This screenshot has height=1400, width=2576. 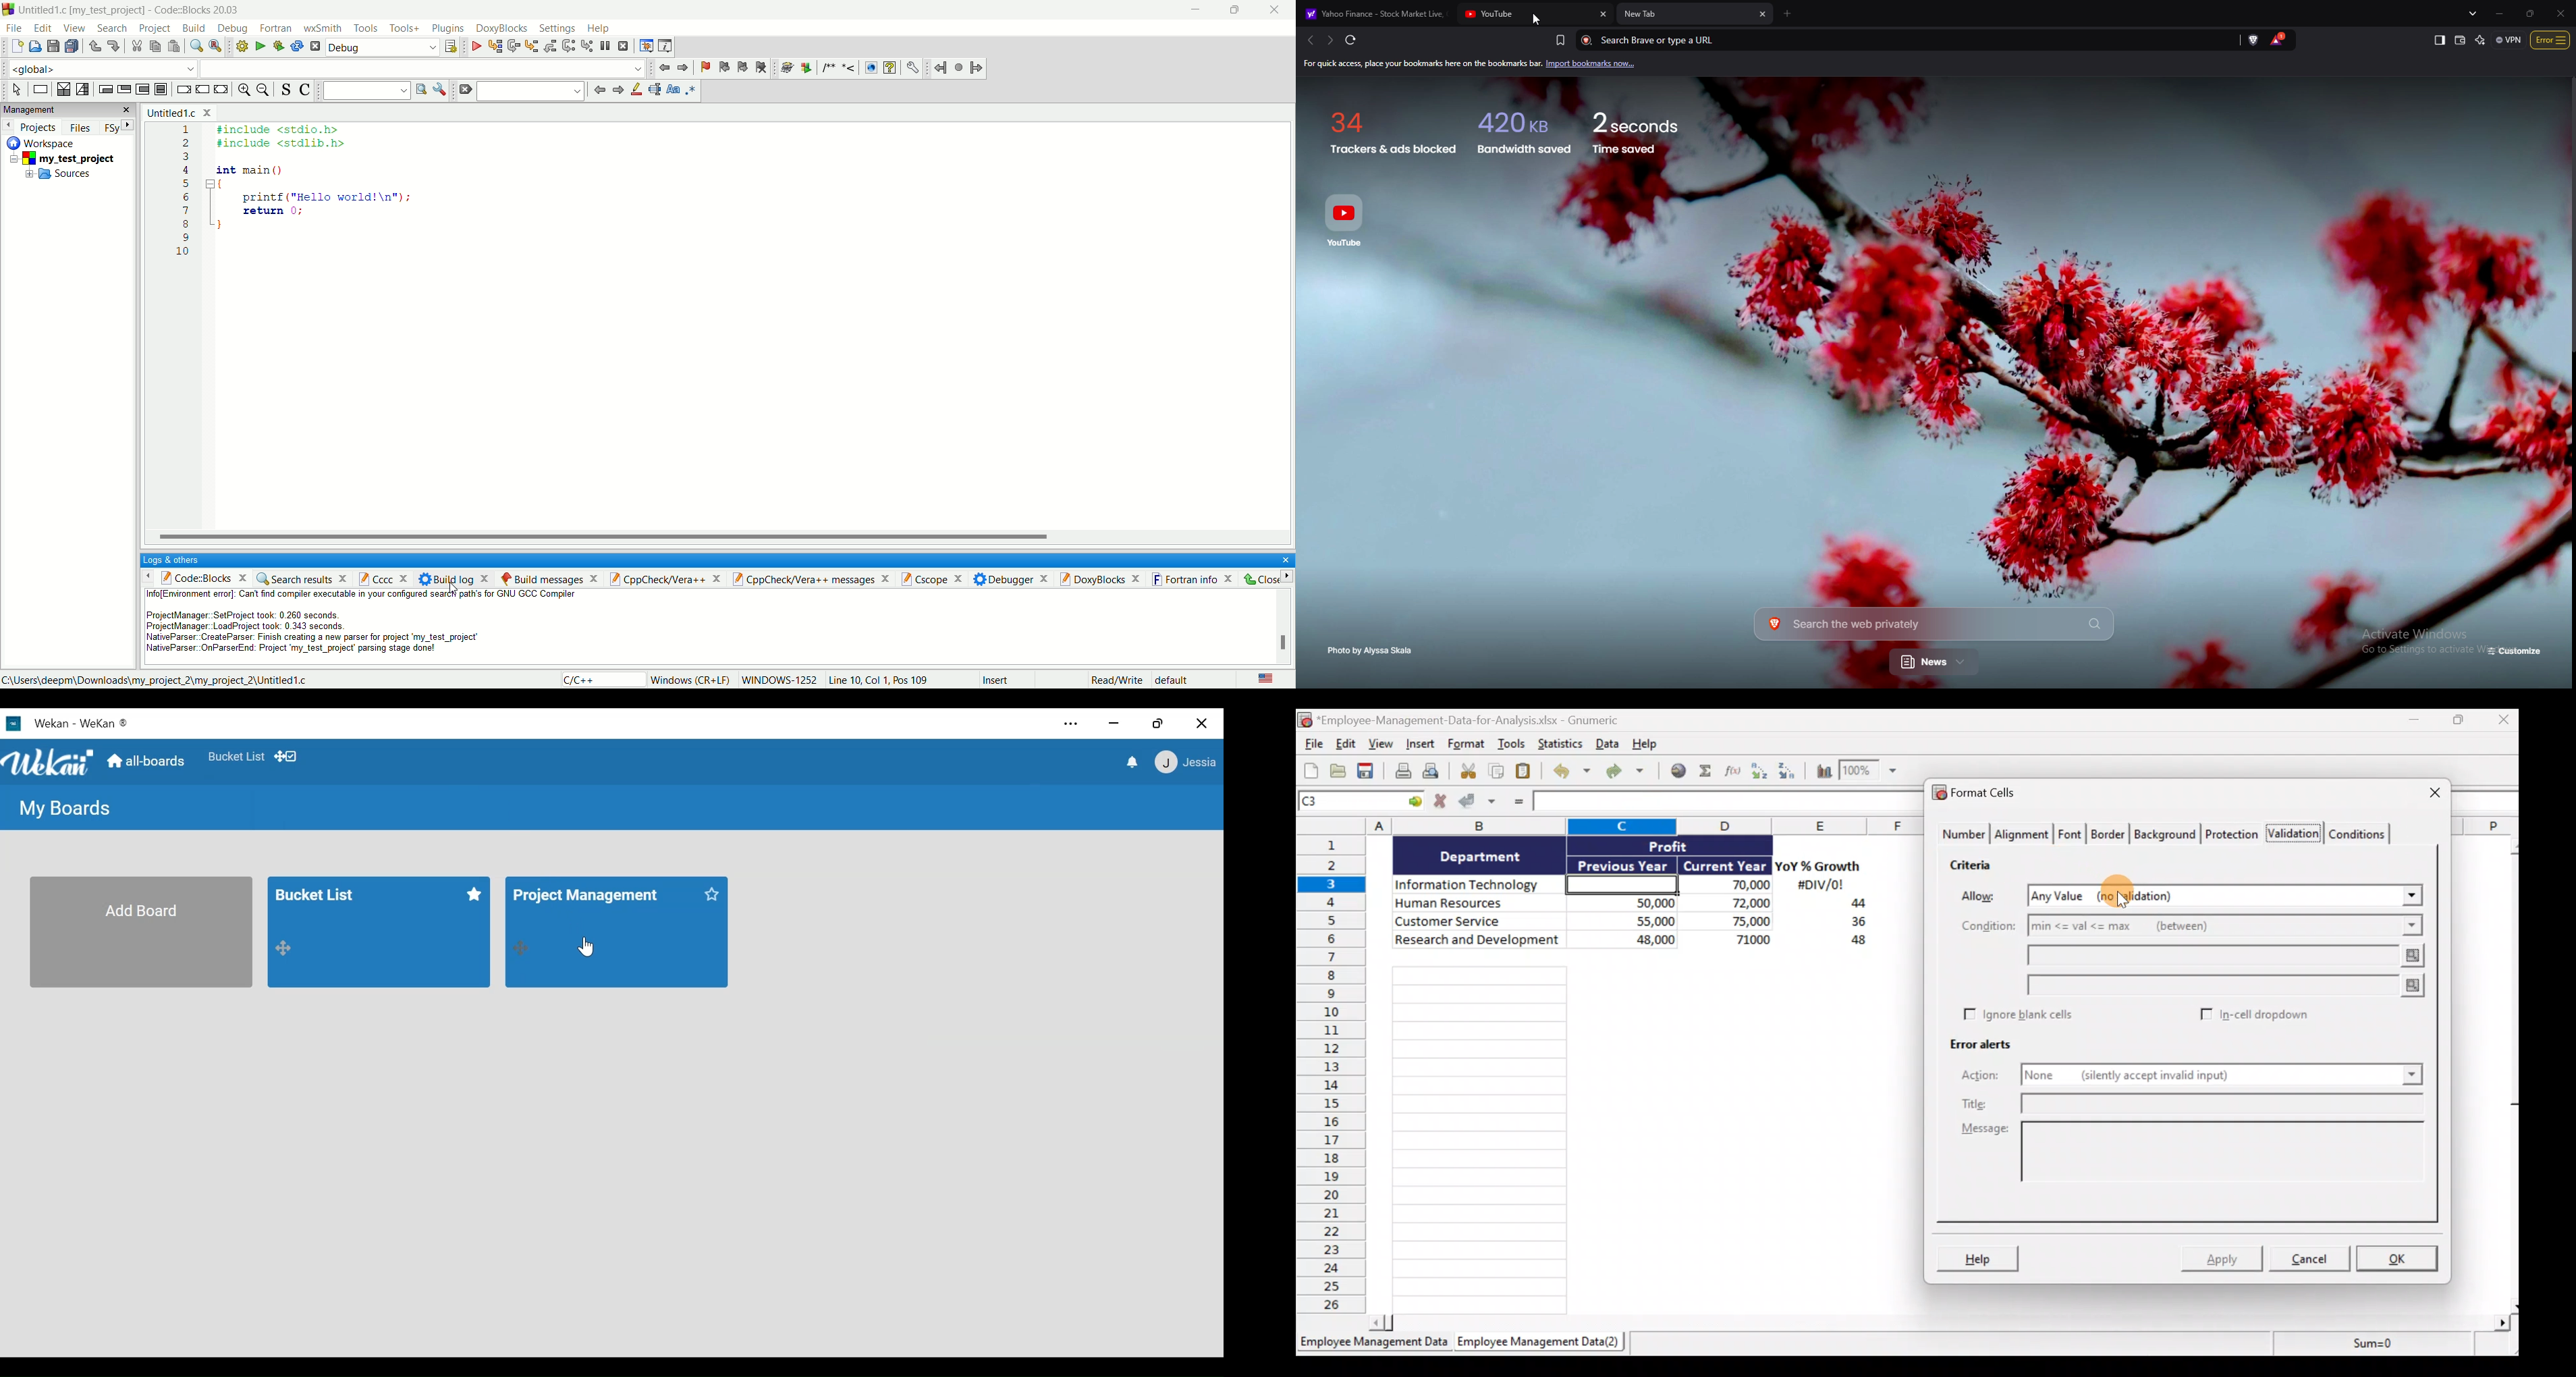 I want to click on Redo undone action, so click(x=1630, y=771).